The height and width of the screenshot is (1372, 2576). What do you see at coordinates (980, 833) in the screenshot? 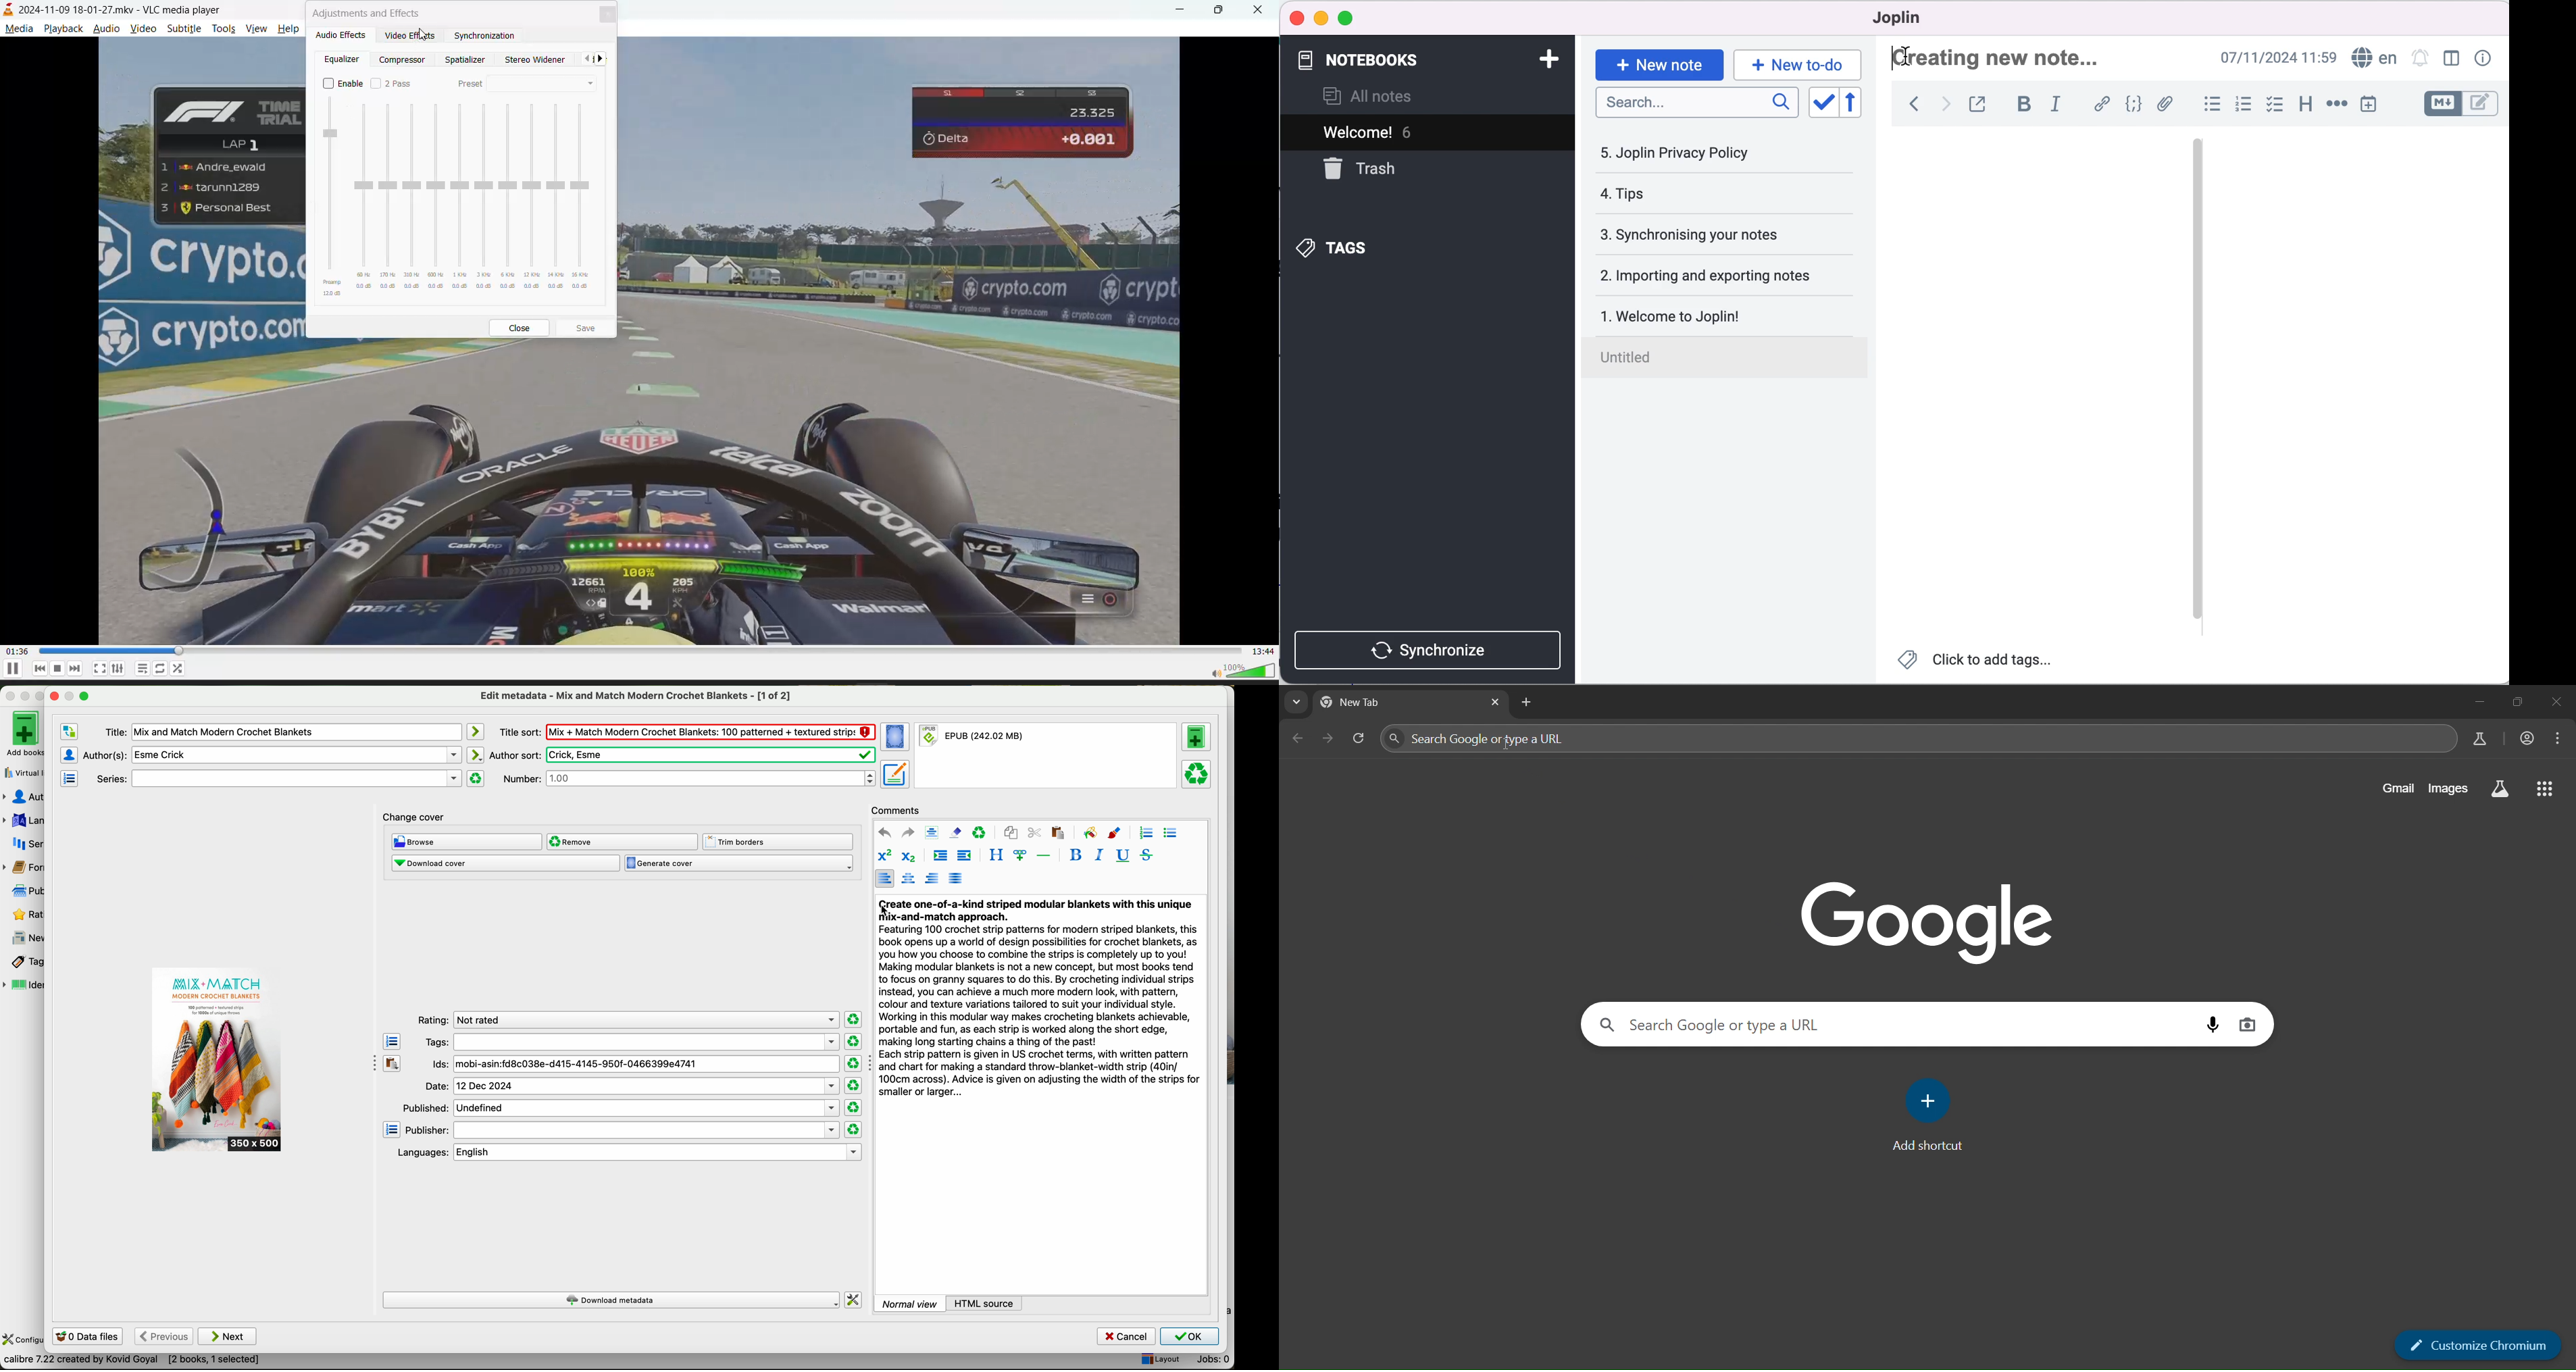
I see `clear` at bounding box center [980, 833].